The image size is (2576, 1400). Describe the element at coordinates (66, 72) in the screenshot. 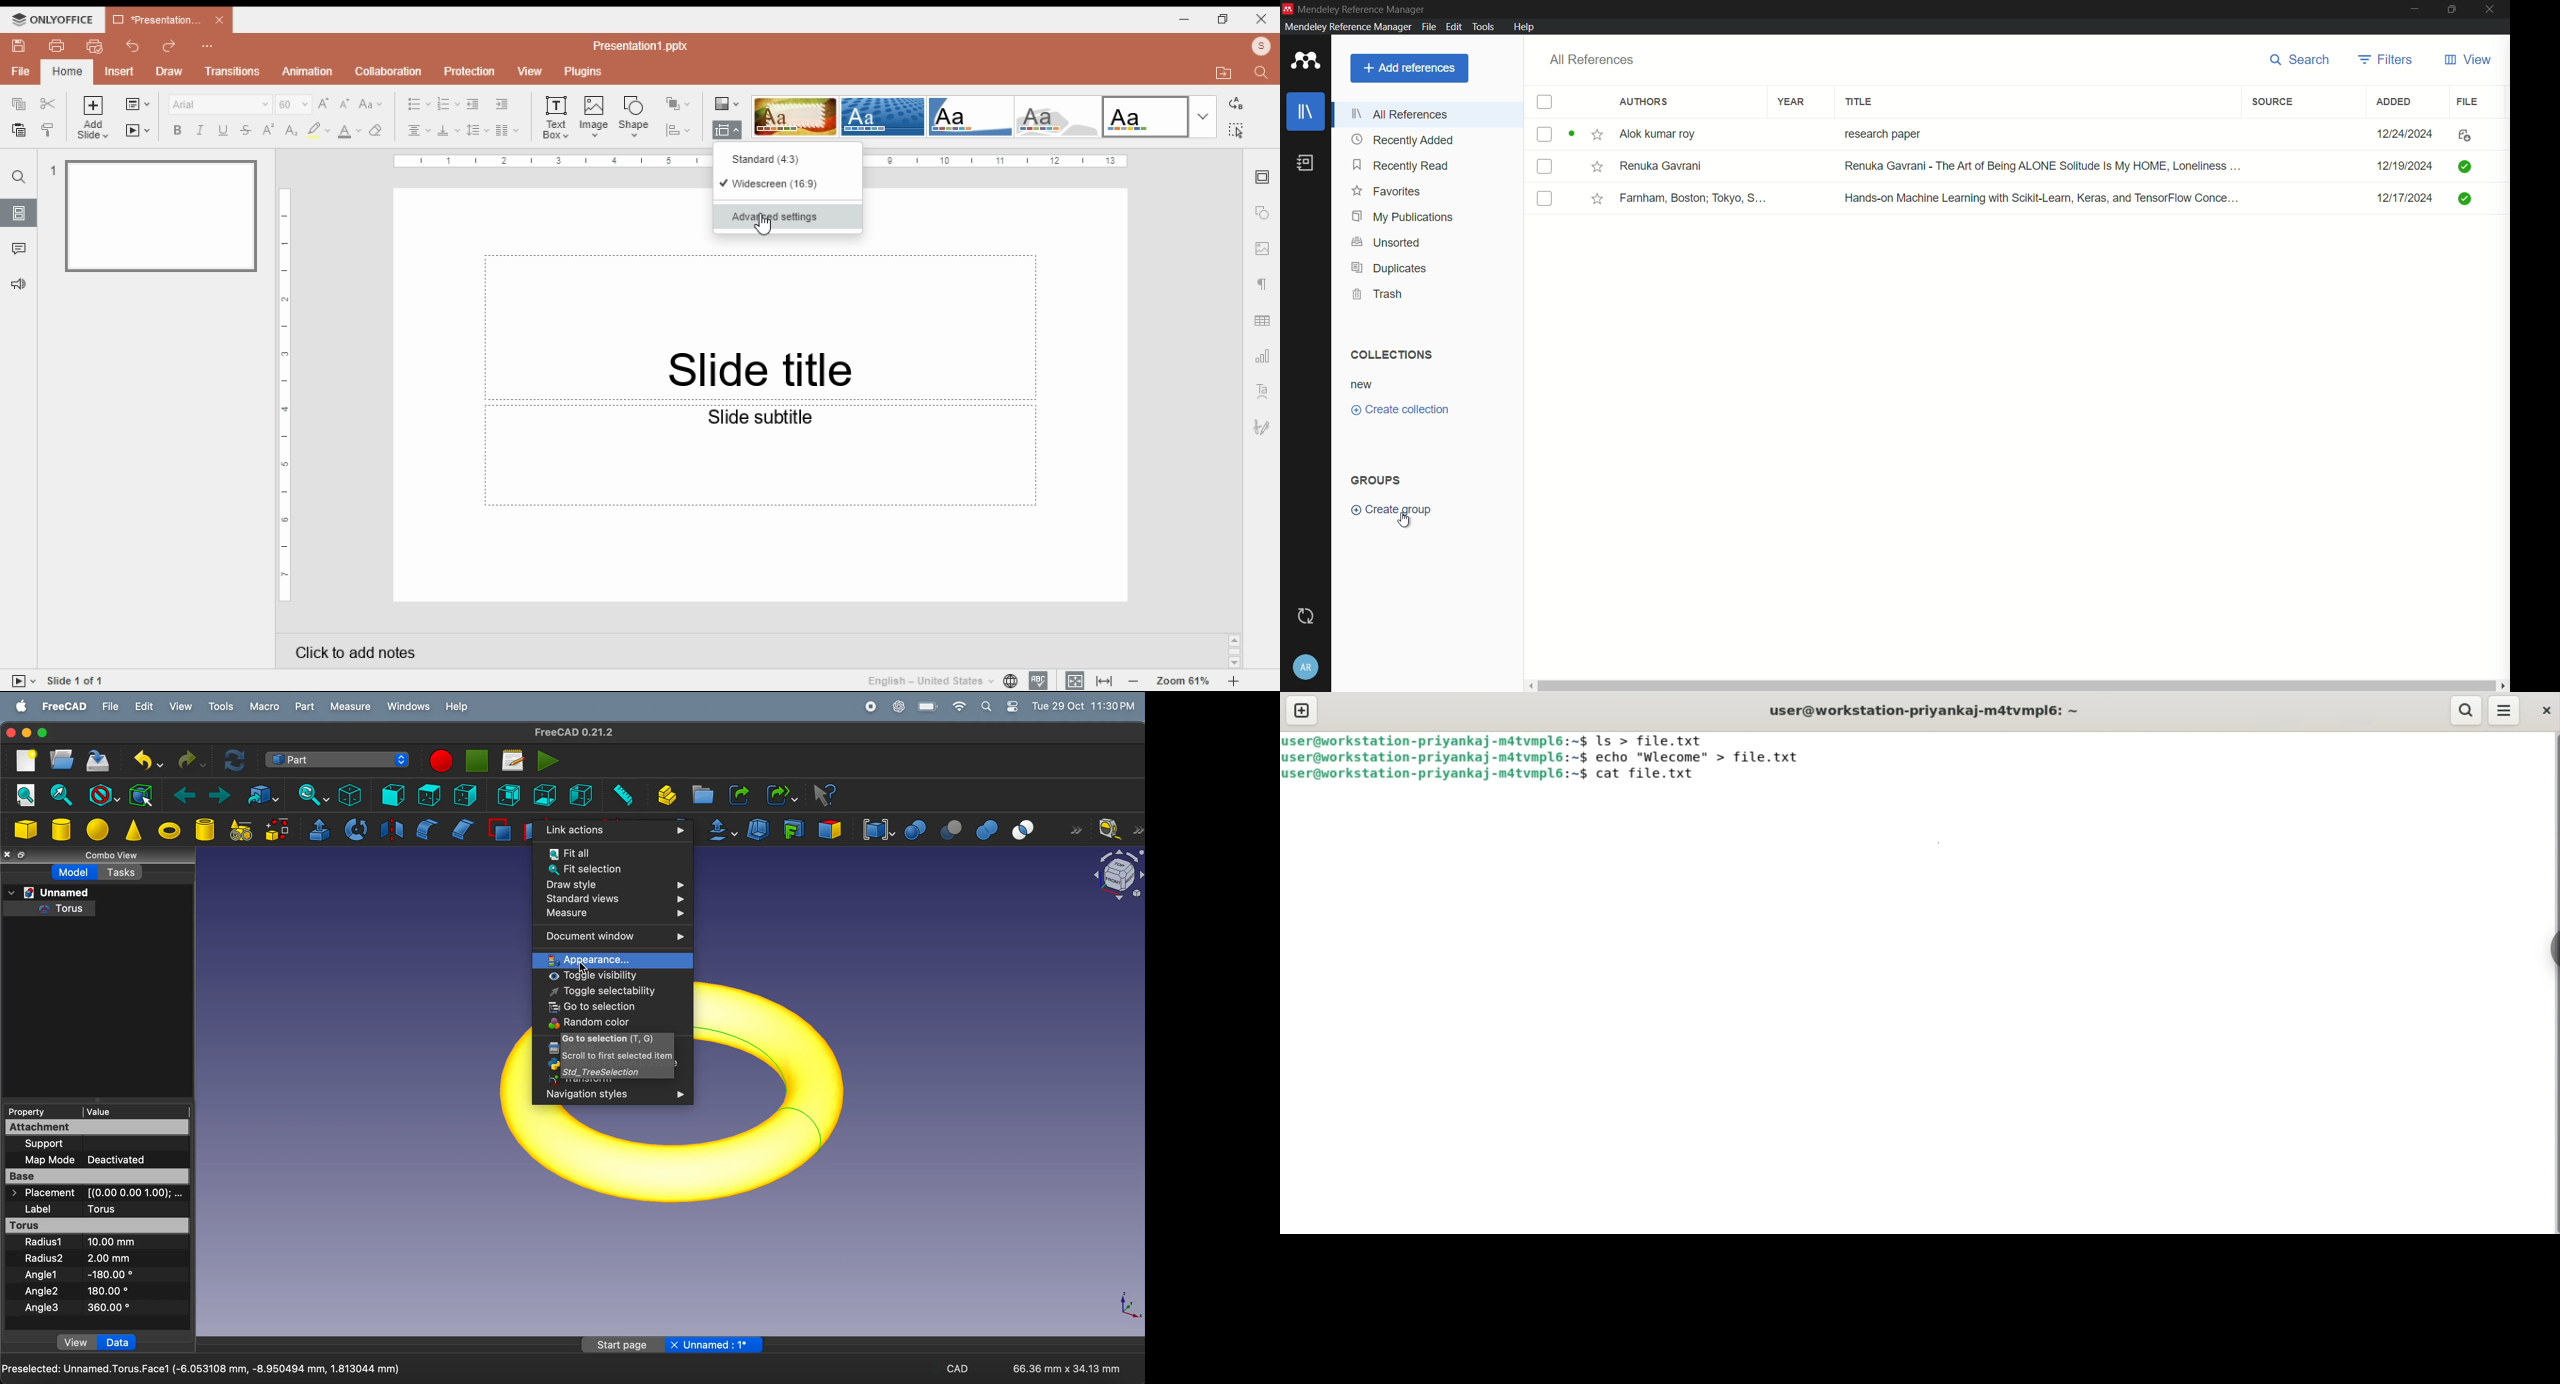

I see `home` at that location.